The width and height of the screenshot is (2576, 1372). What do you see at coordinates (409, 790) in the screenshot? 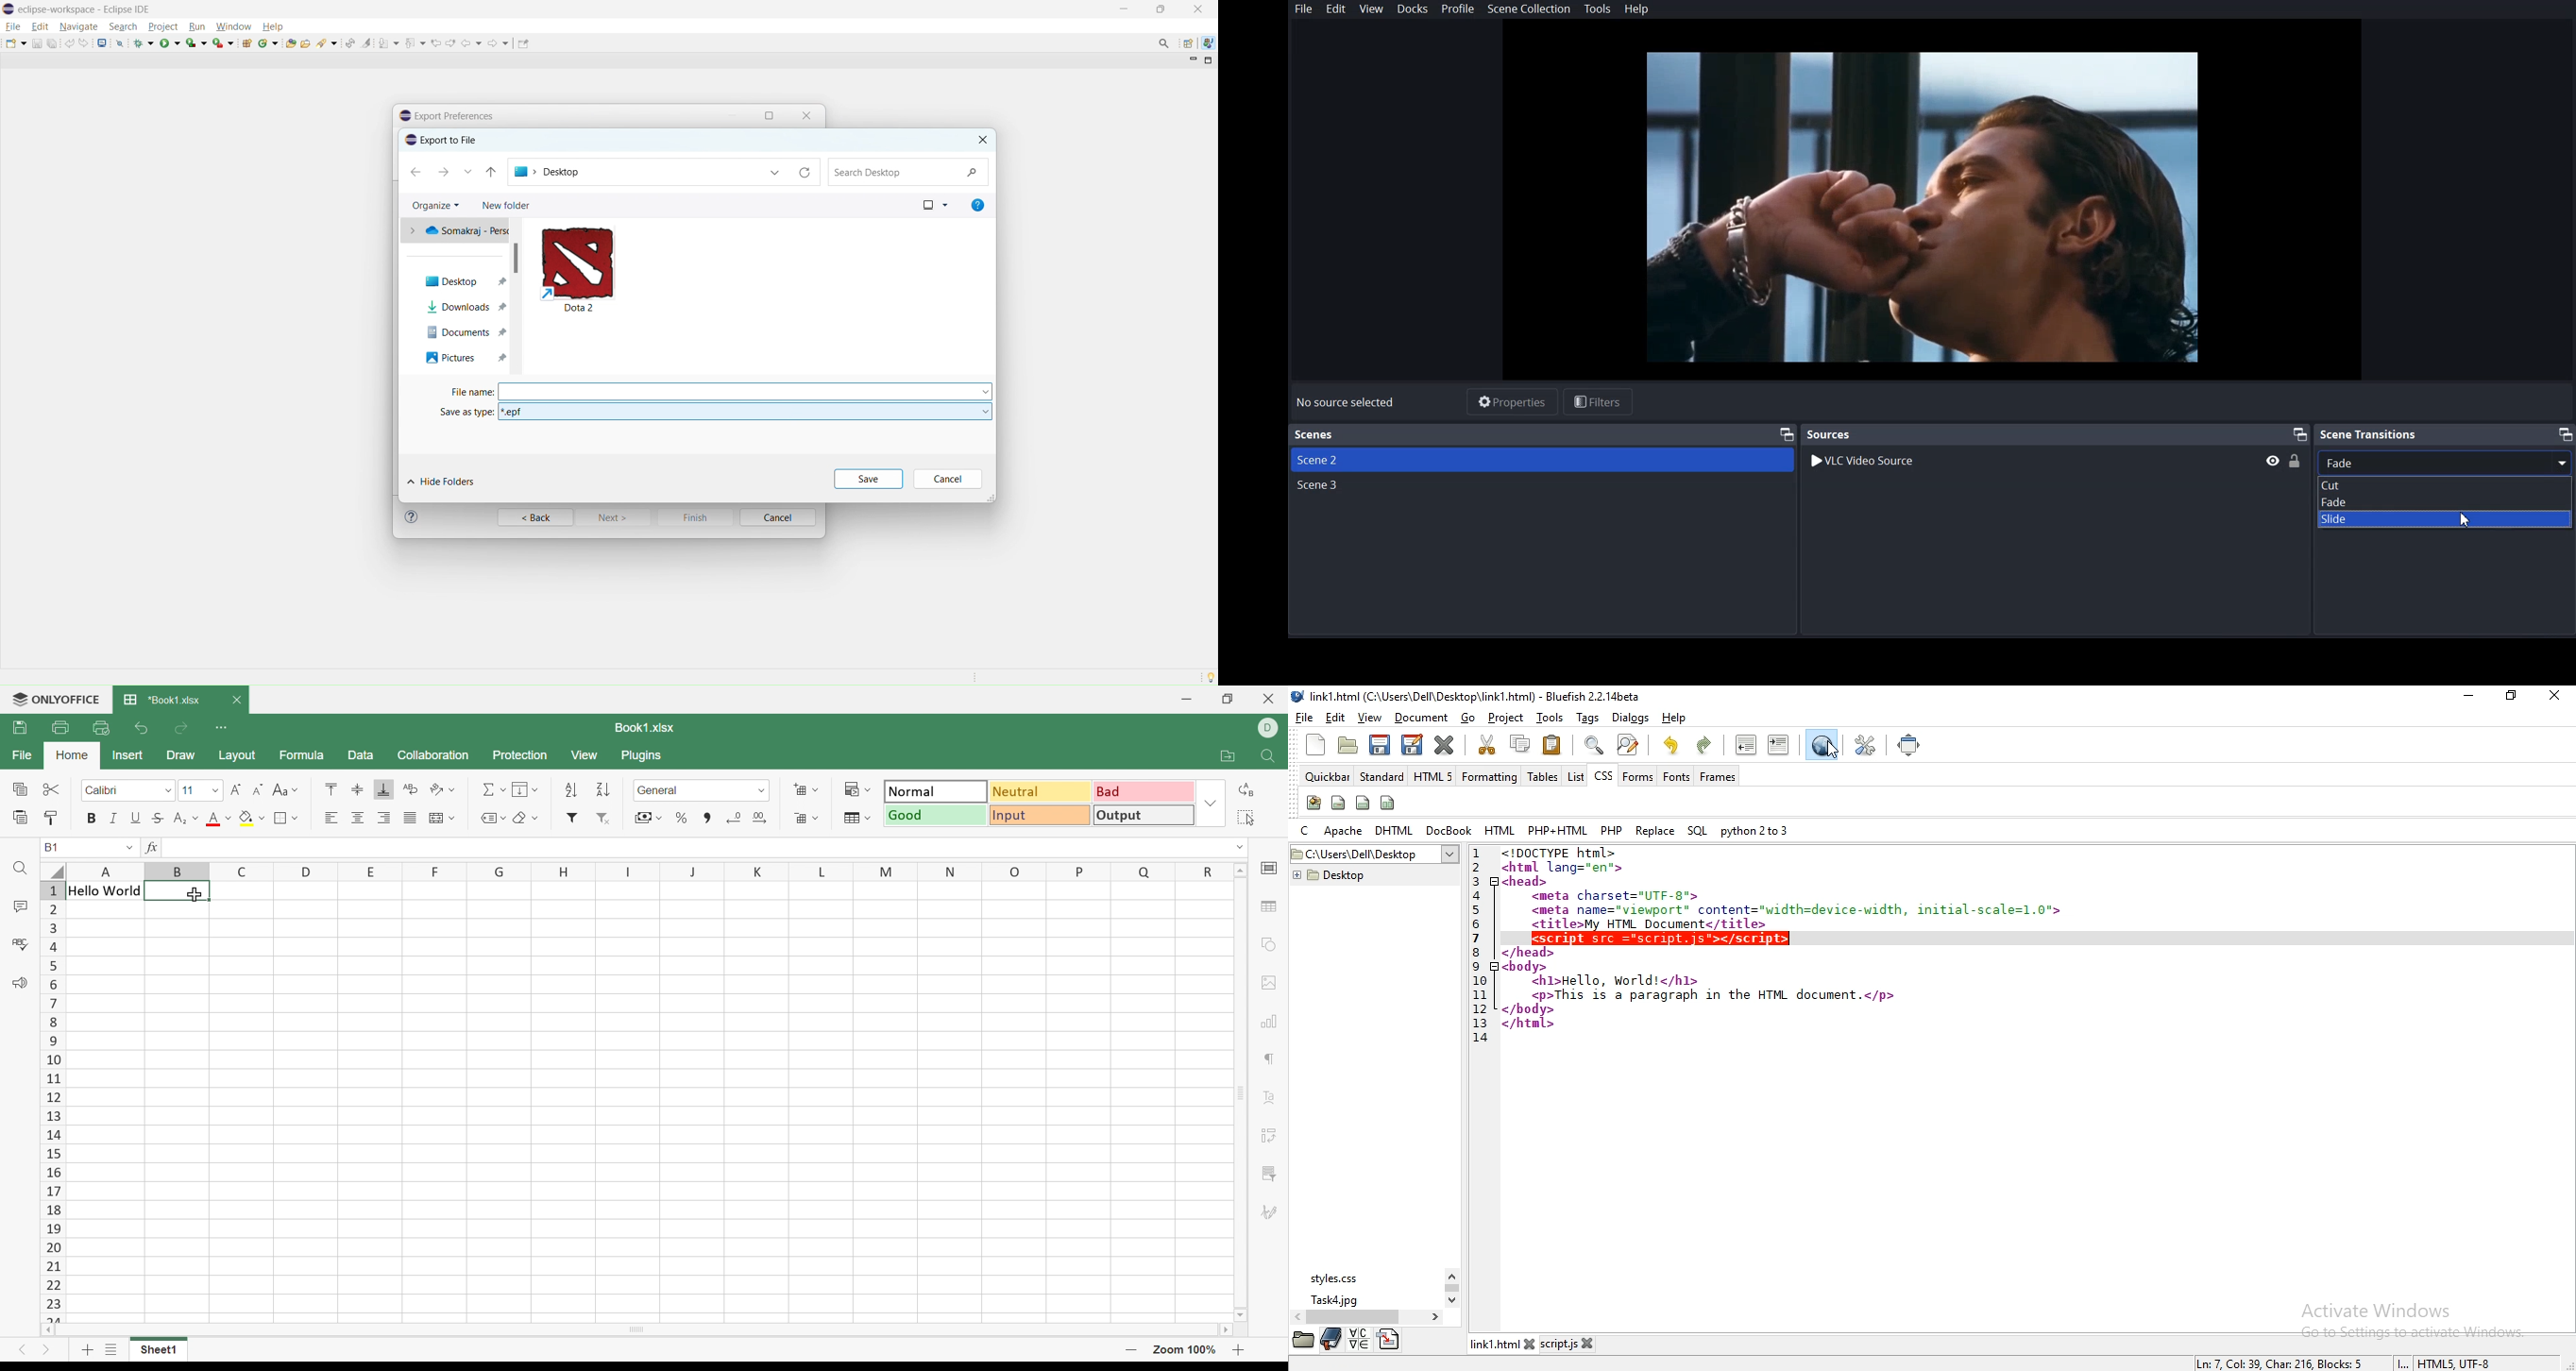
I see `Wrap text` at bounding box center [409, 790].